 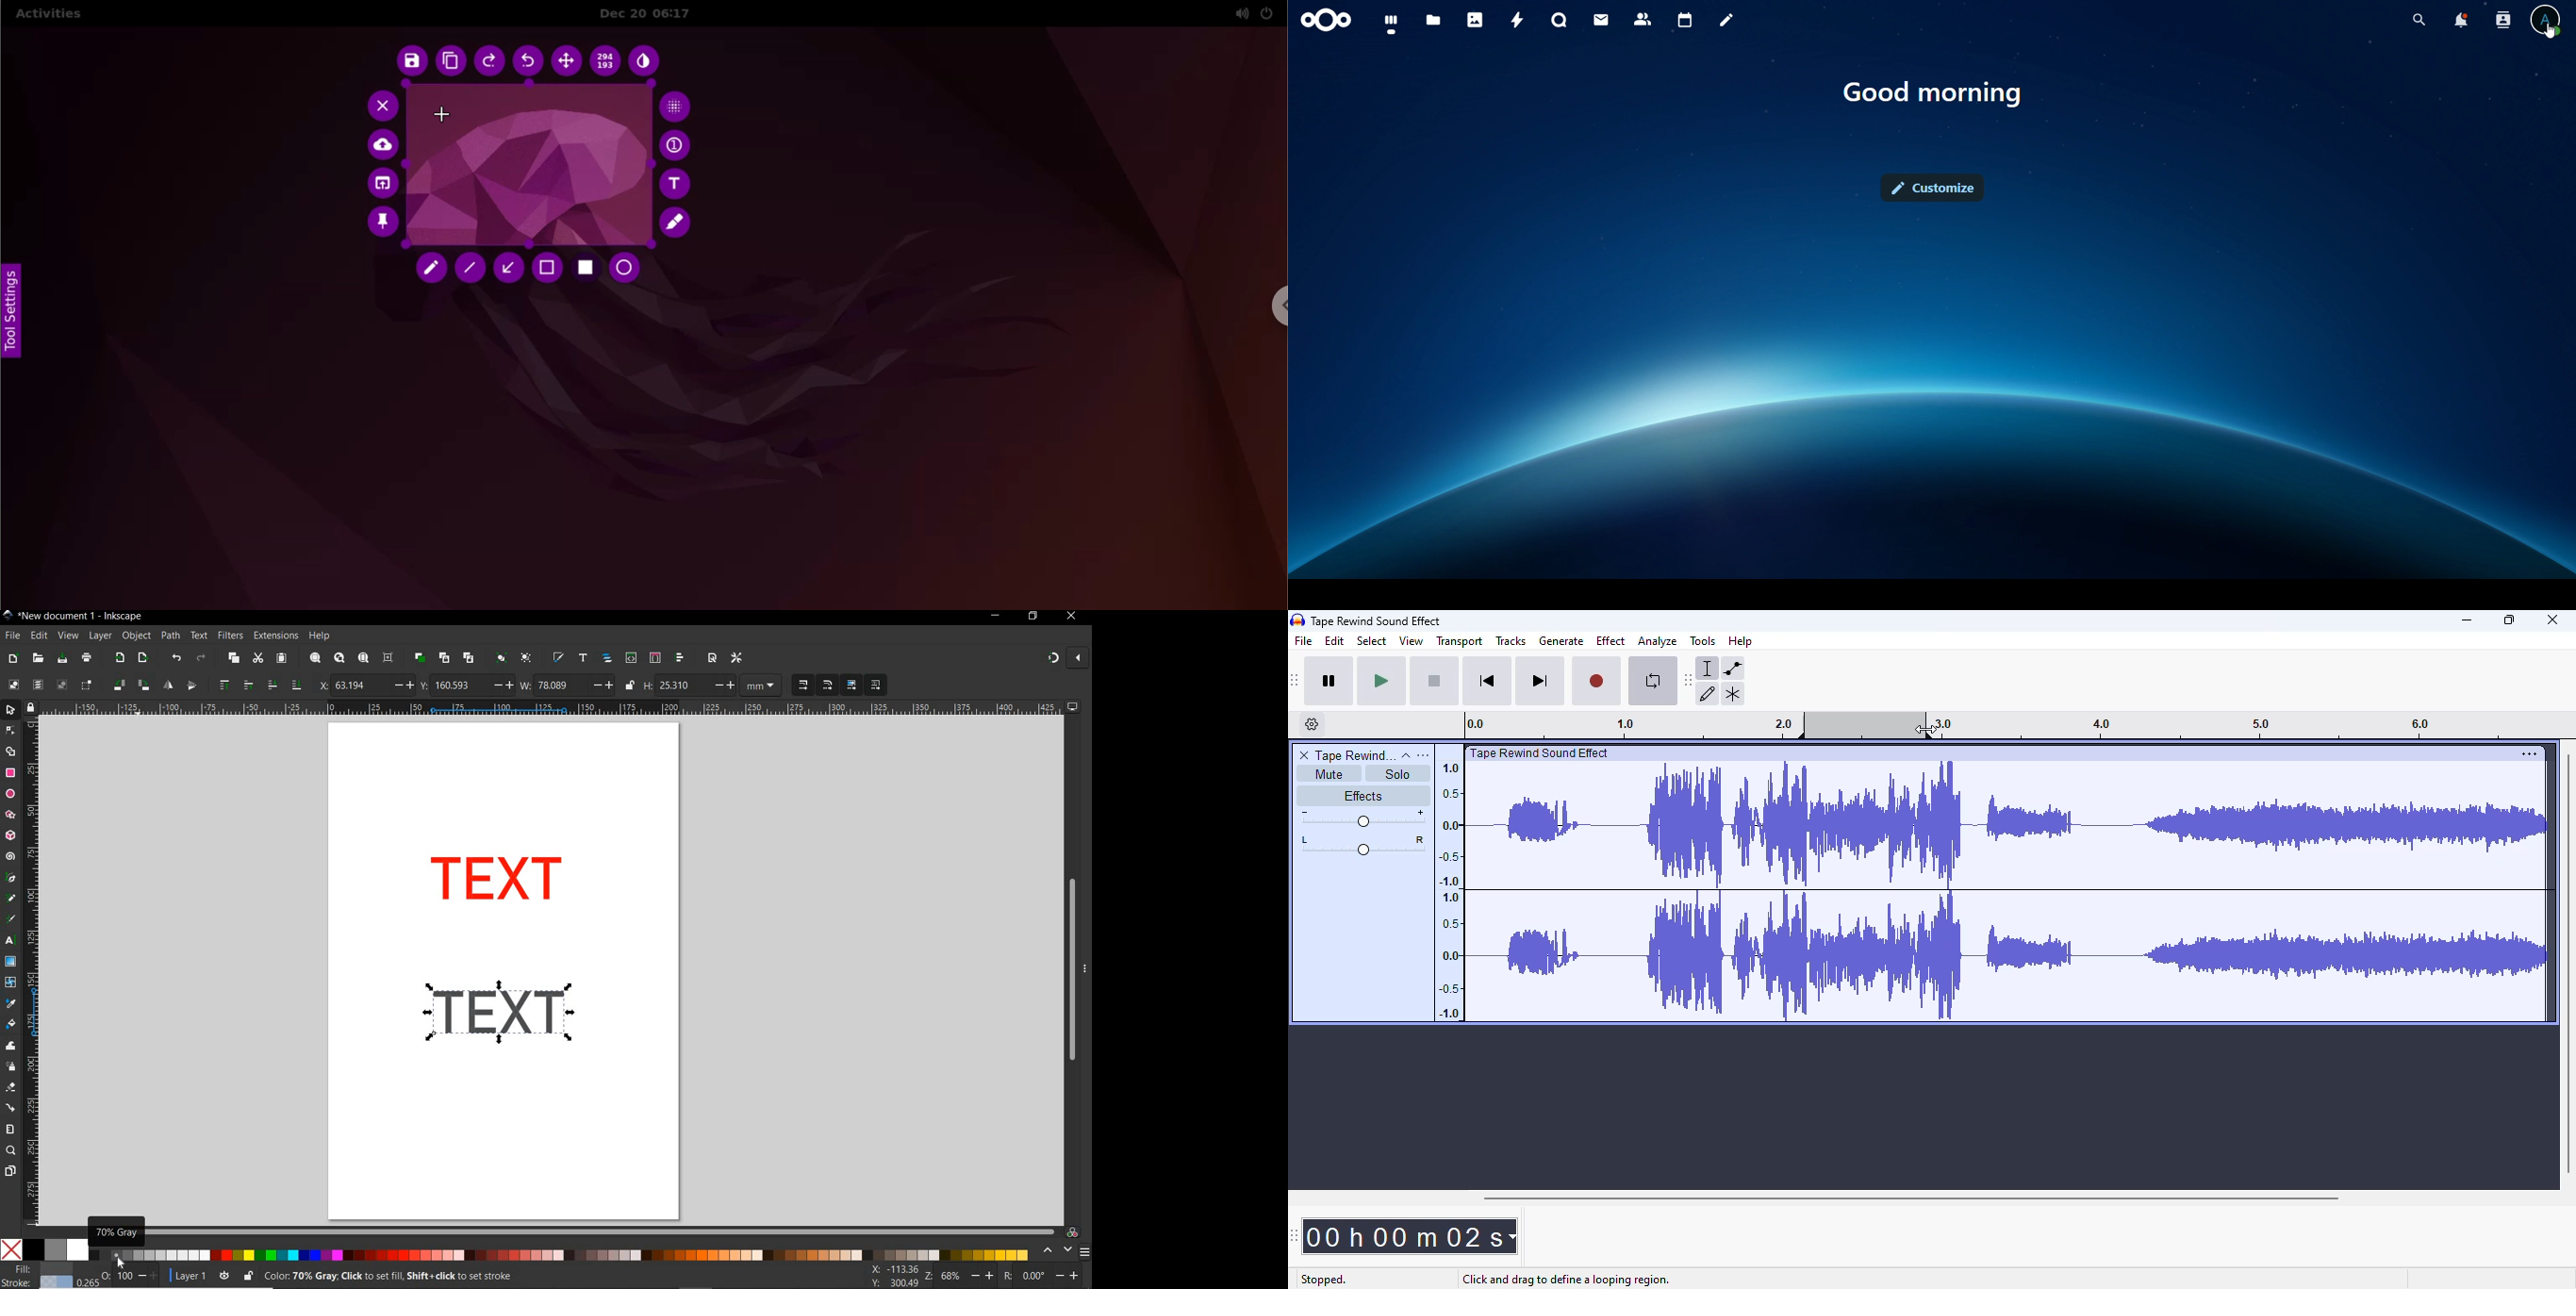 What do you see at coordinates (1539, 753) in the screenshot?
I see `| Tape Rewind Sound Effect` at bounding box center [1539, 753].